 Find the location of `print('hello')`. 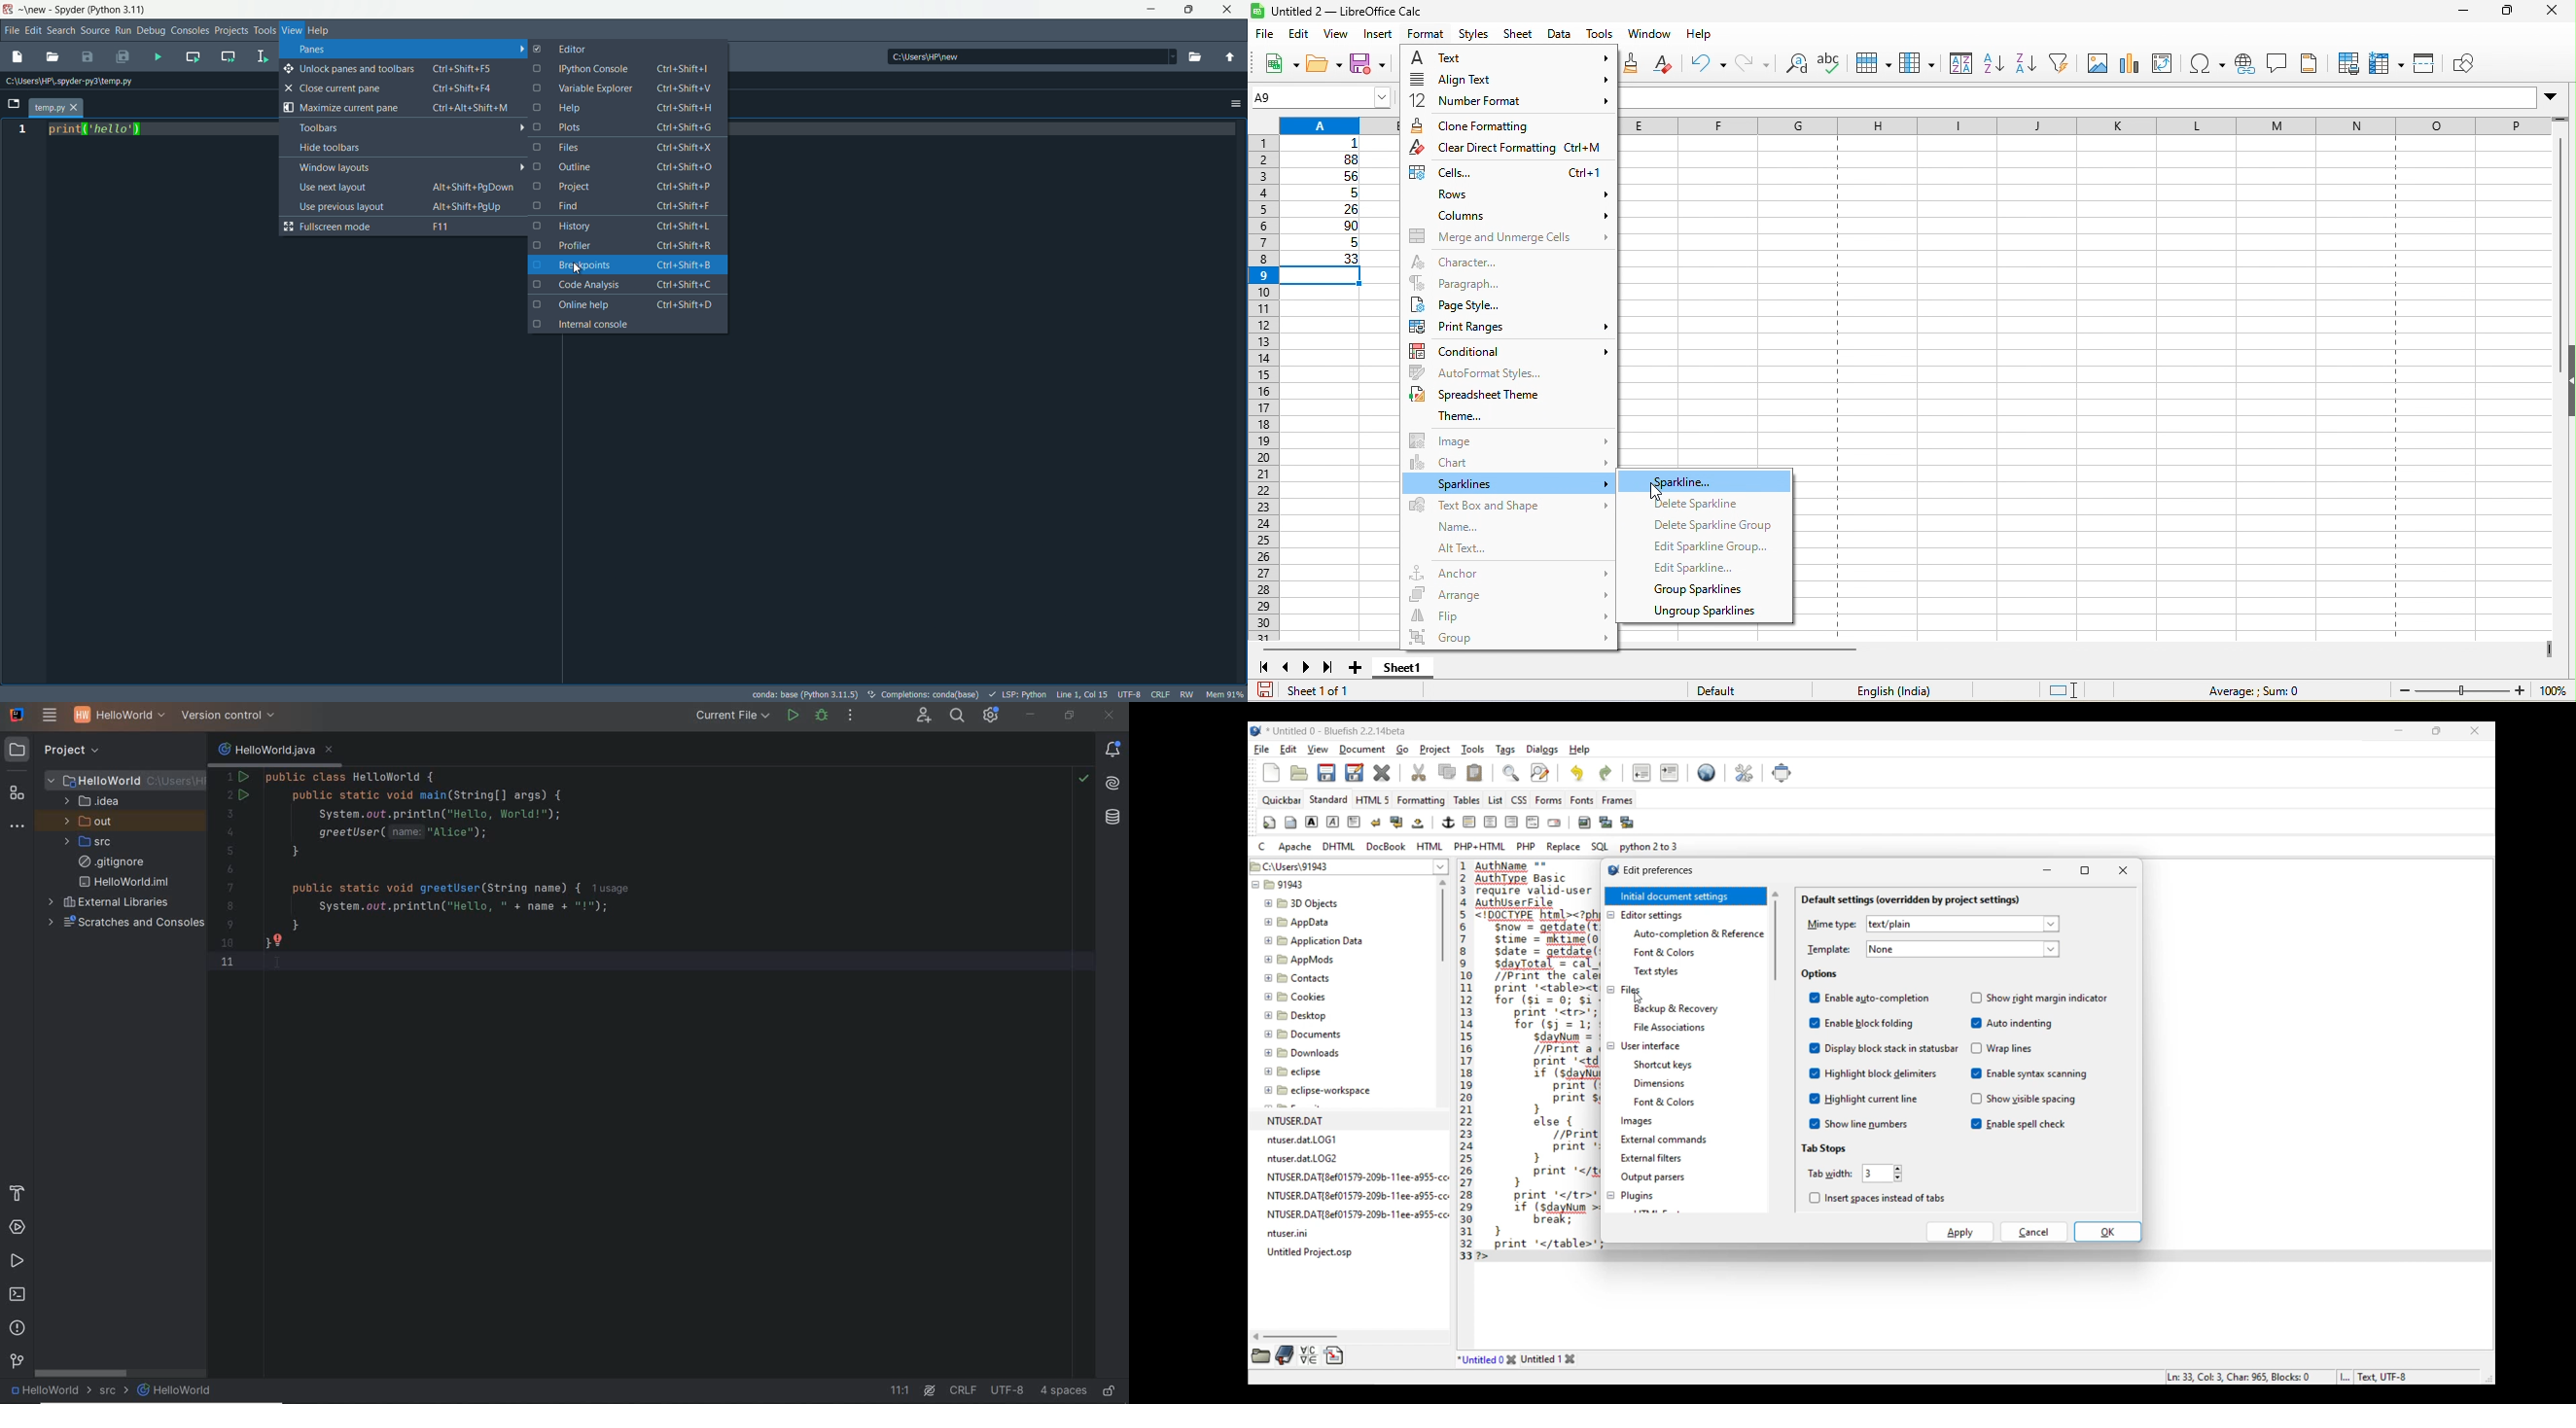

print('hello') is located at coordinates (99, 129).